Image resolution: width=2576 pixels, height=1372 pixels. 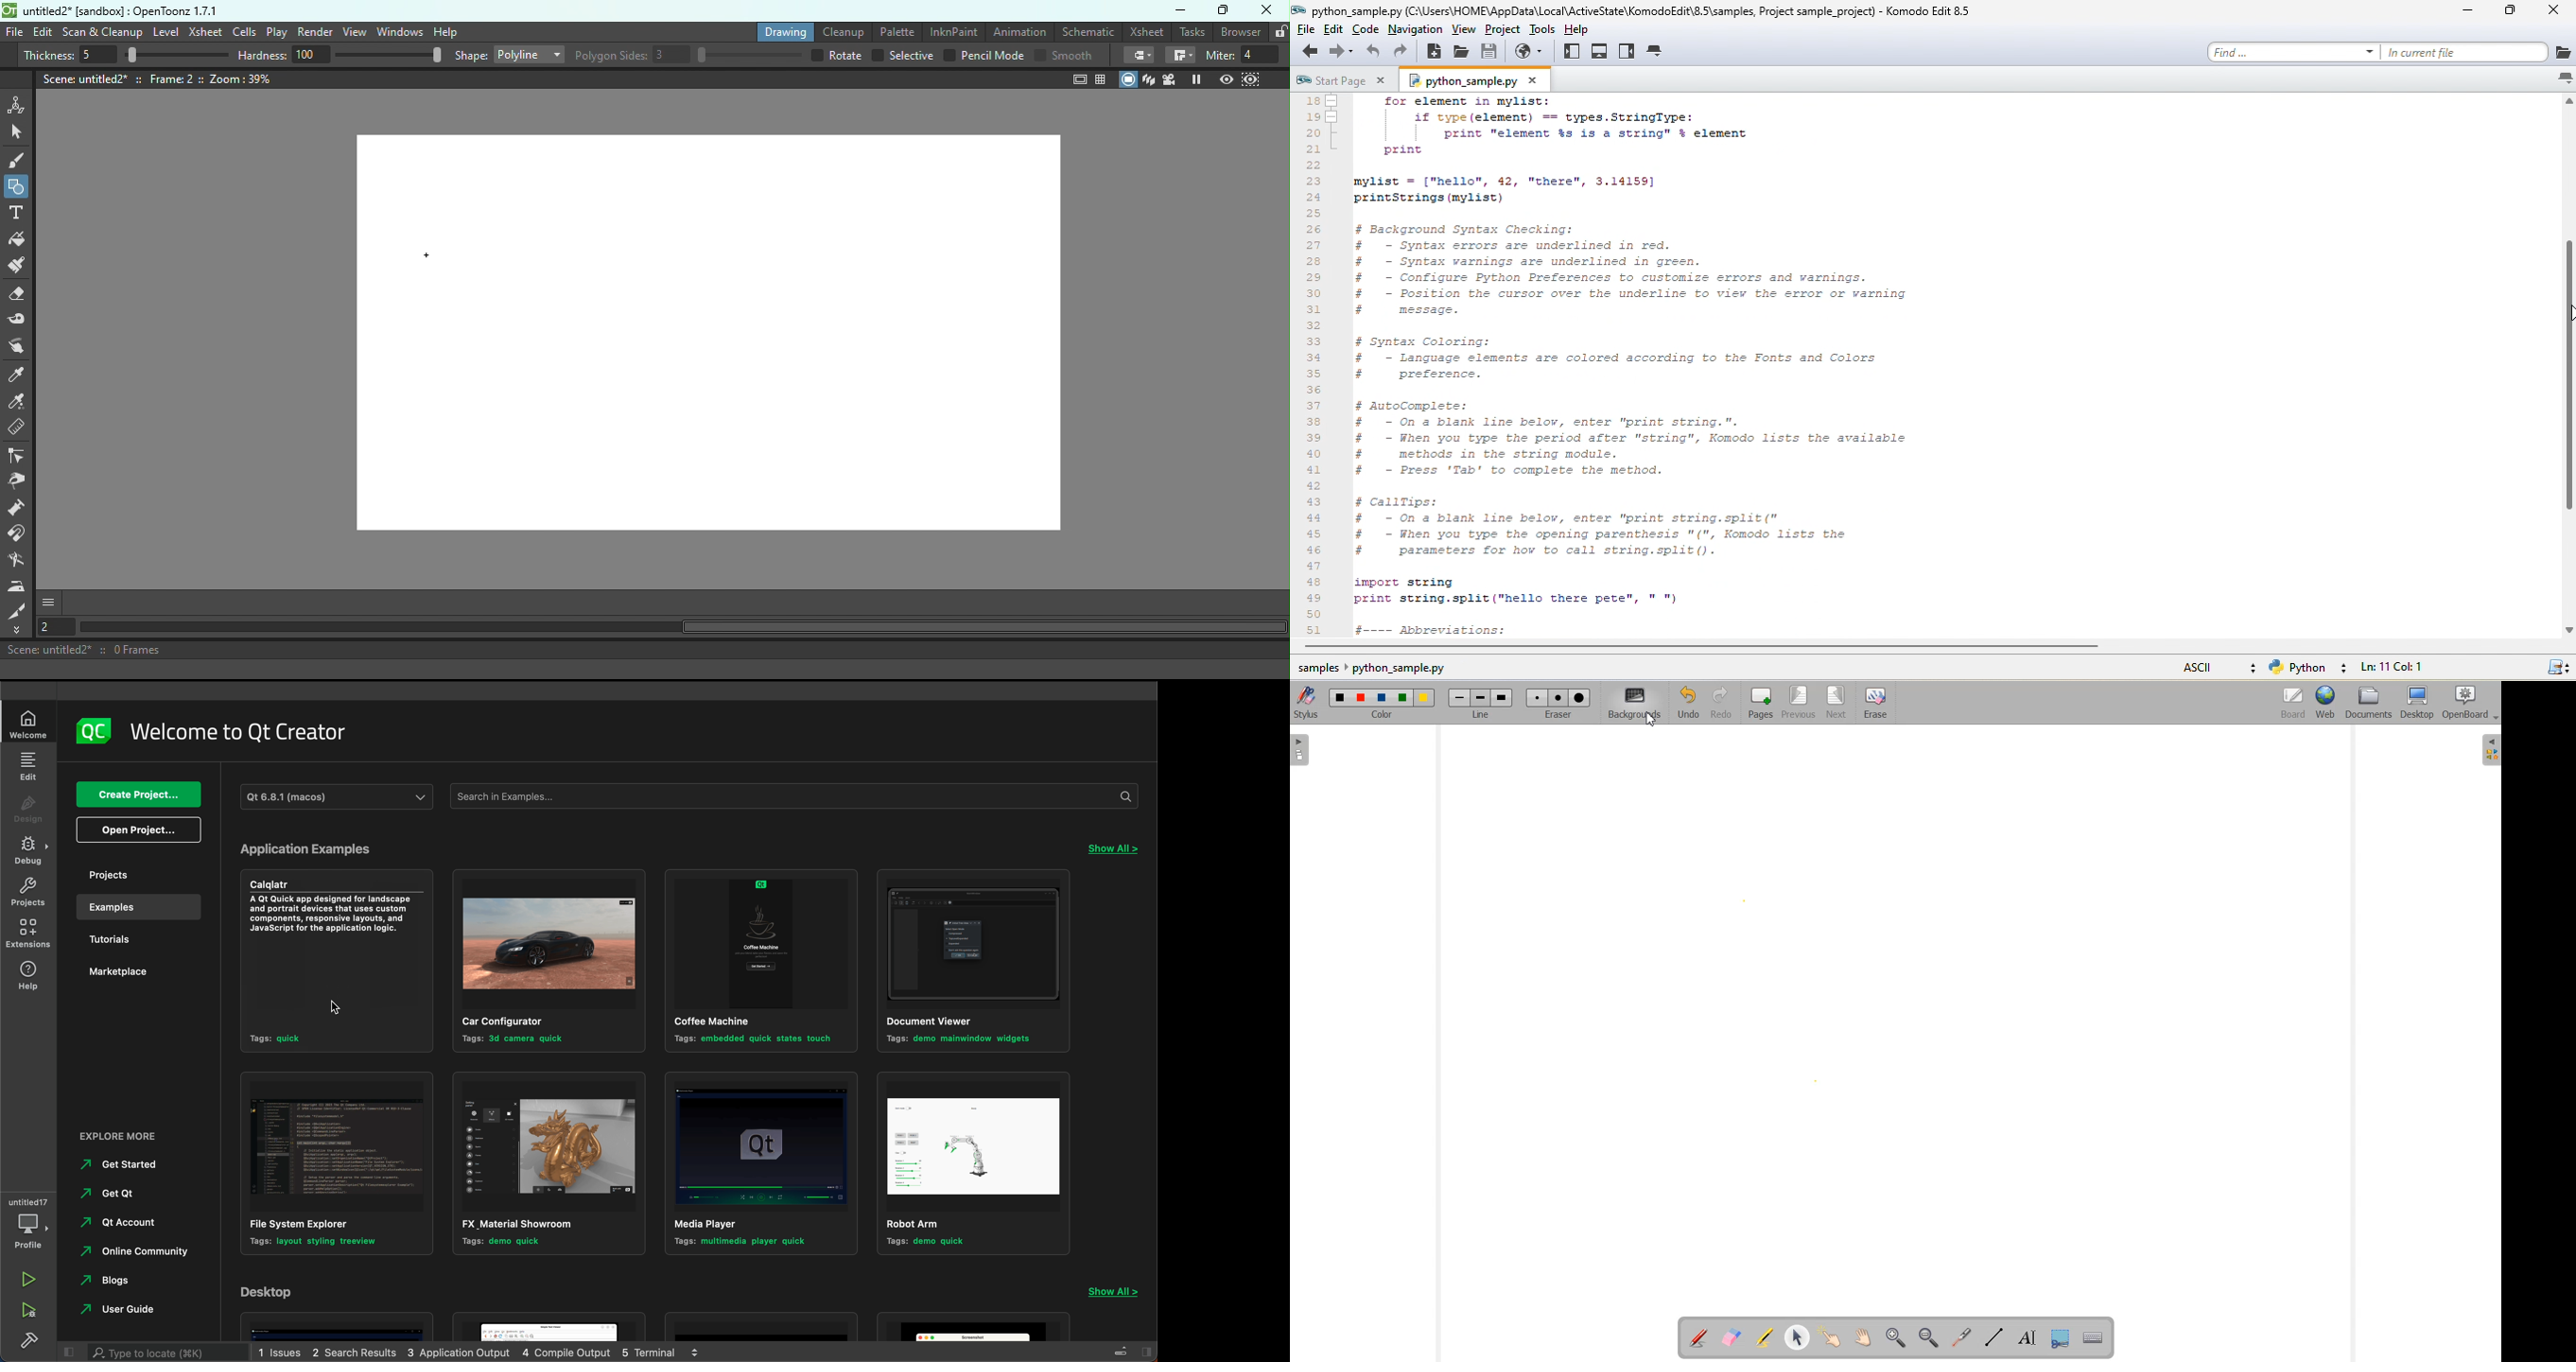 I want to click on Shape, so click(x=508, y=54).